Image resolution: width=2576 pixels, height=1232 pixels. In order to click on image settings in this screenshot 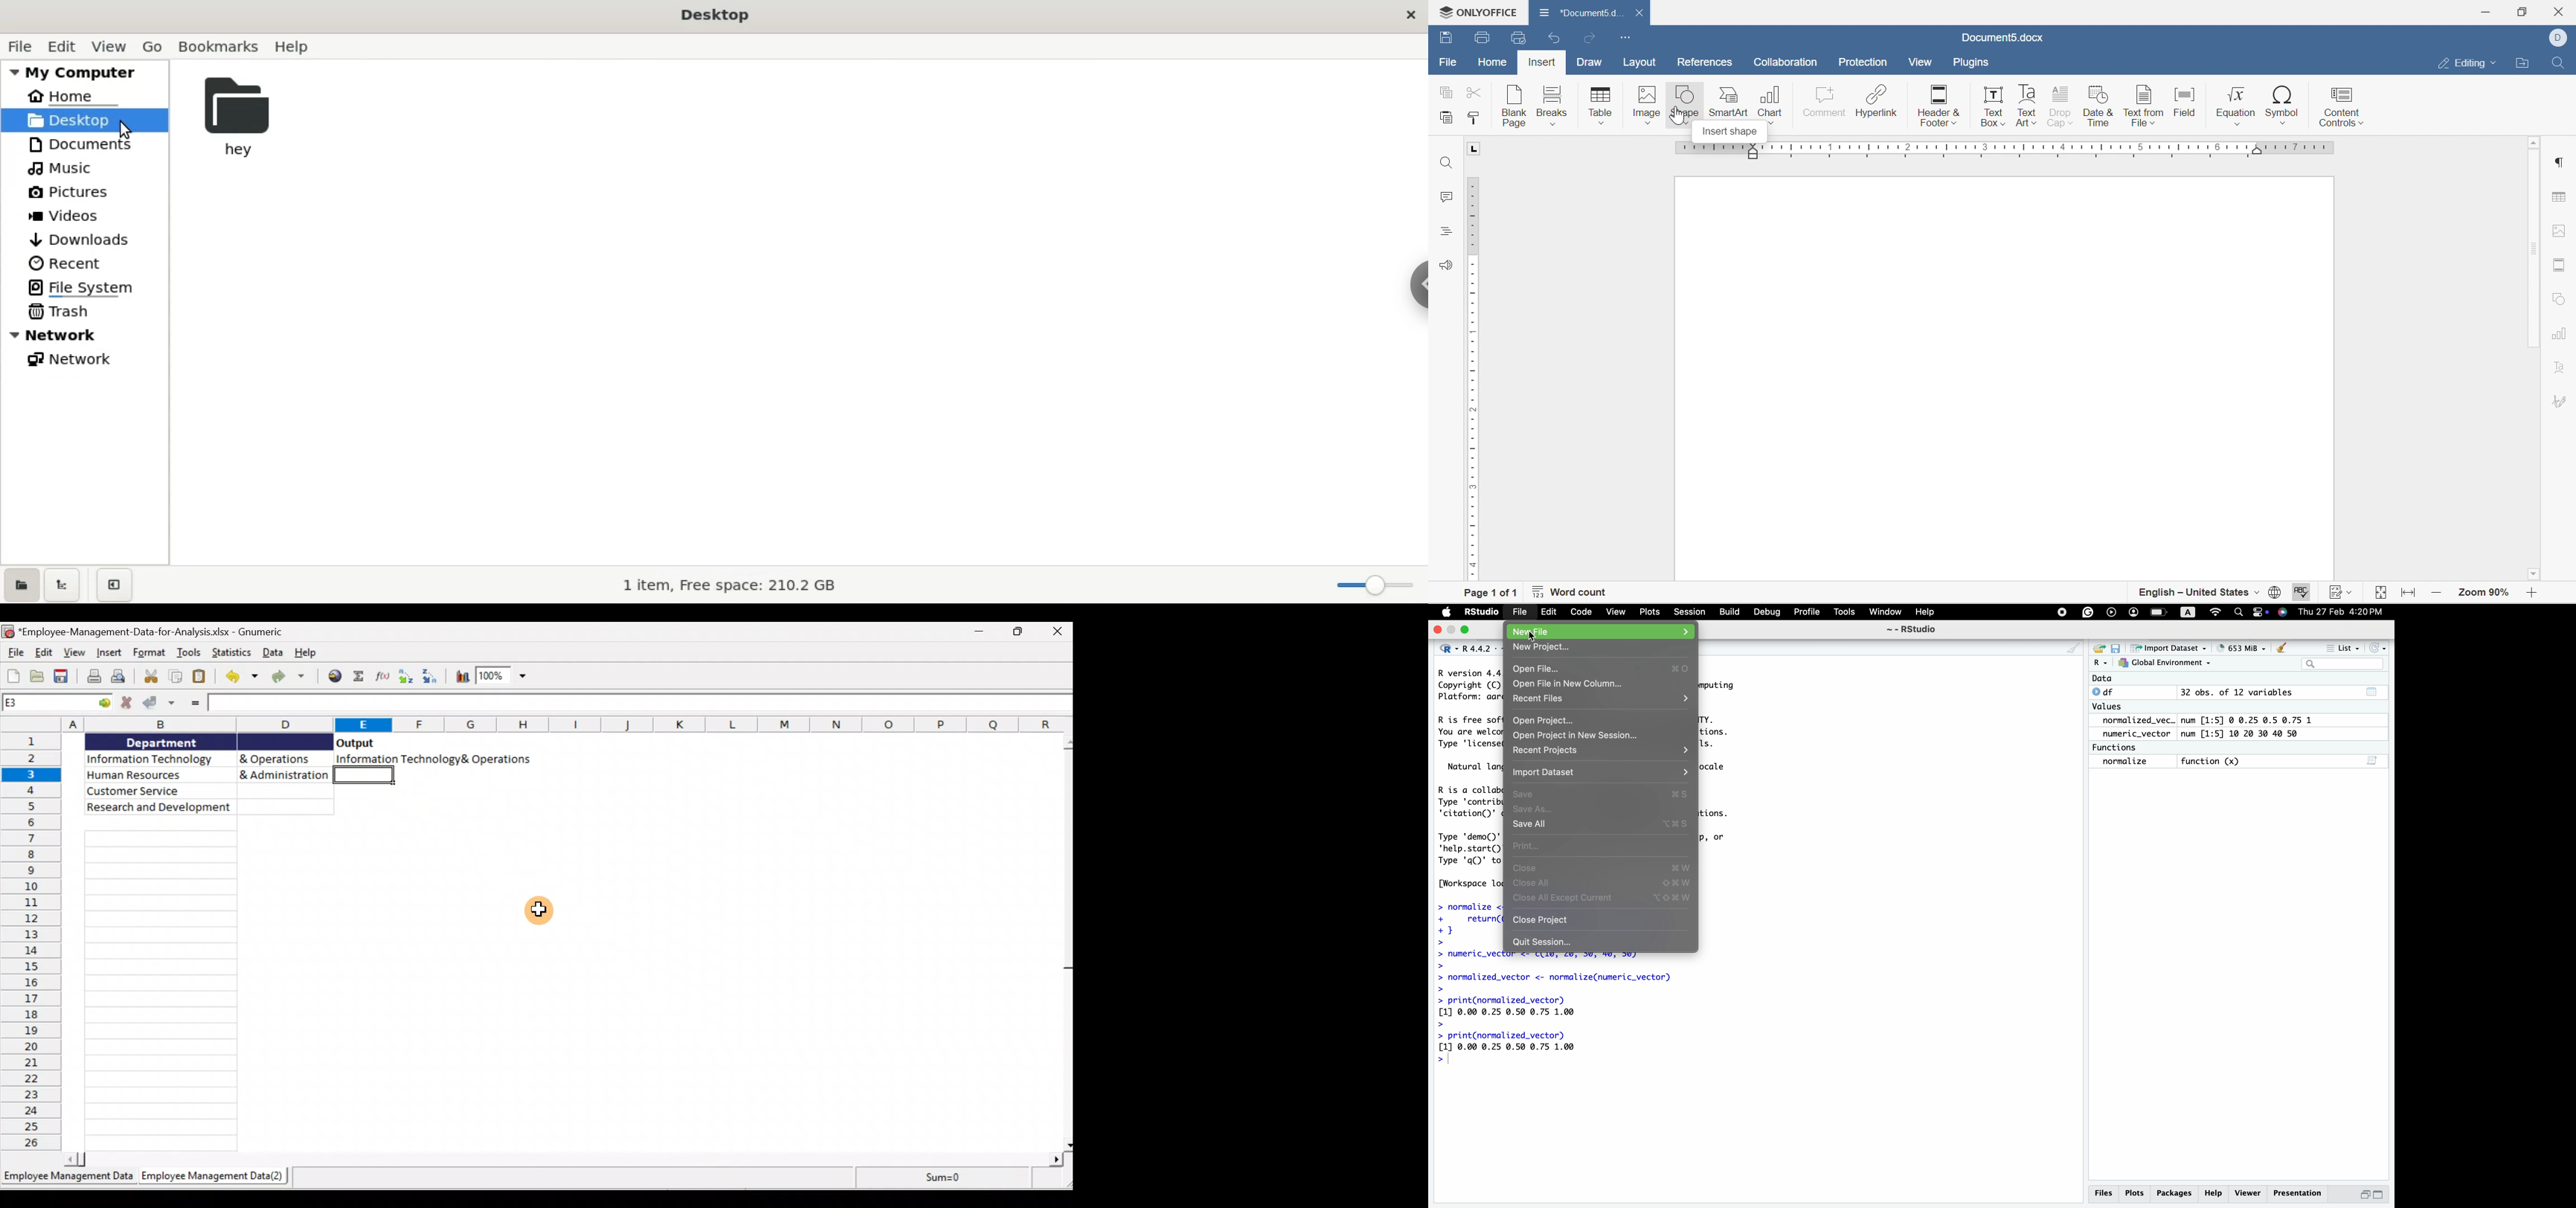, I will do `click(2564, 230)`.